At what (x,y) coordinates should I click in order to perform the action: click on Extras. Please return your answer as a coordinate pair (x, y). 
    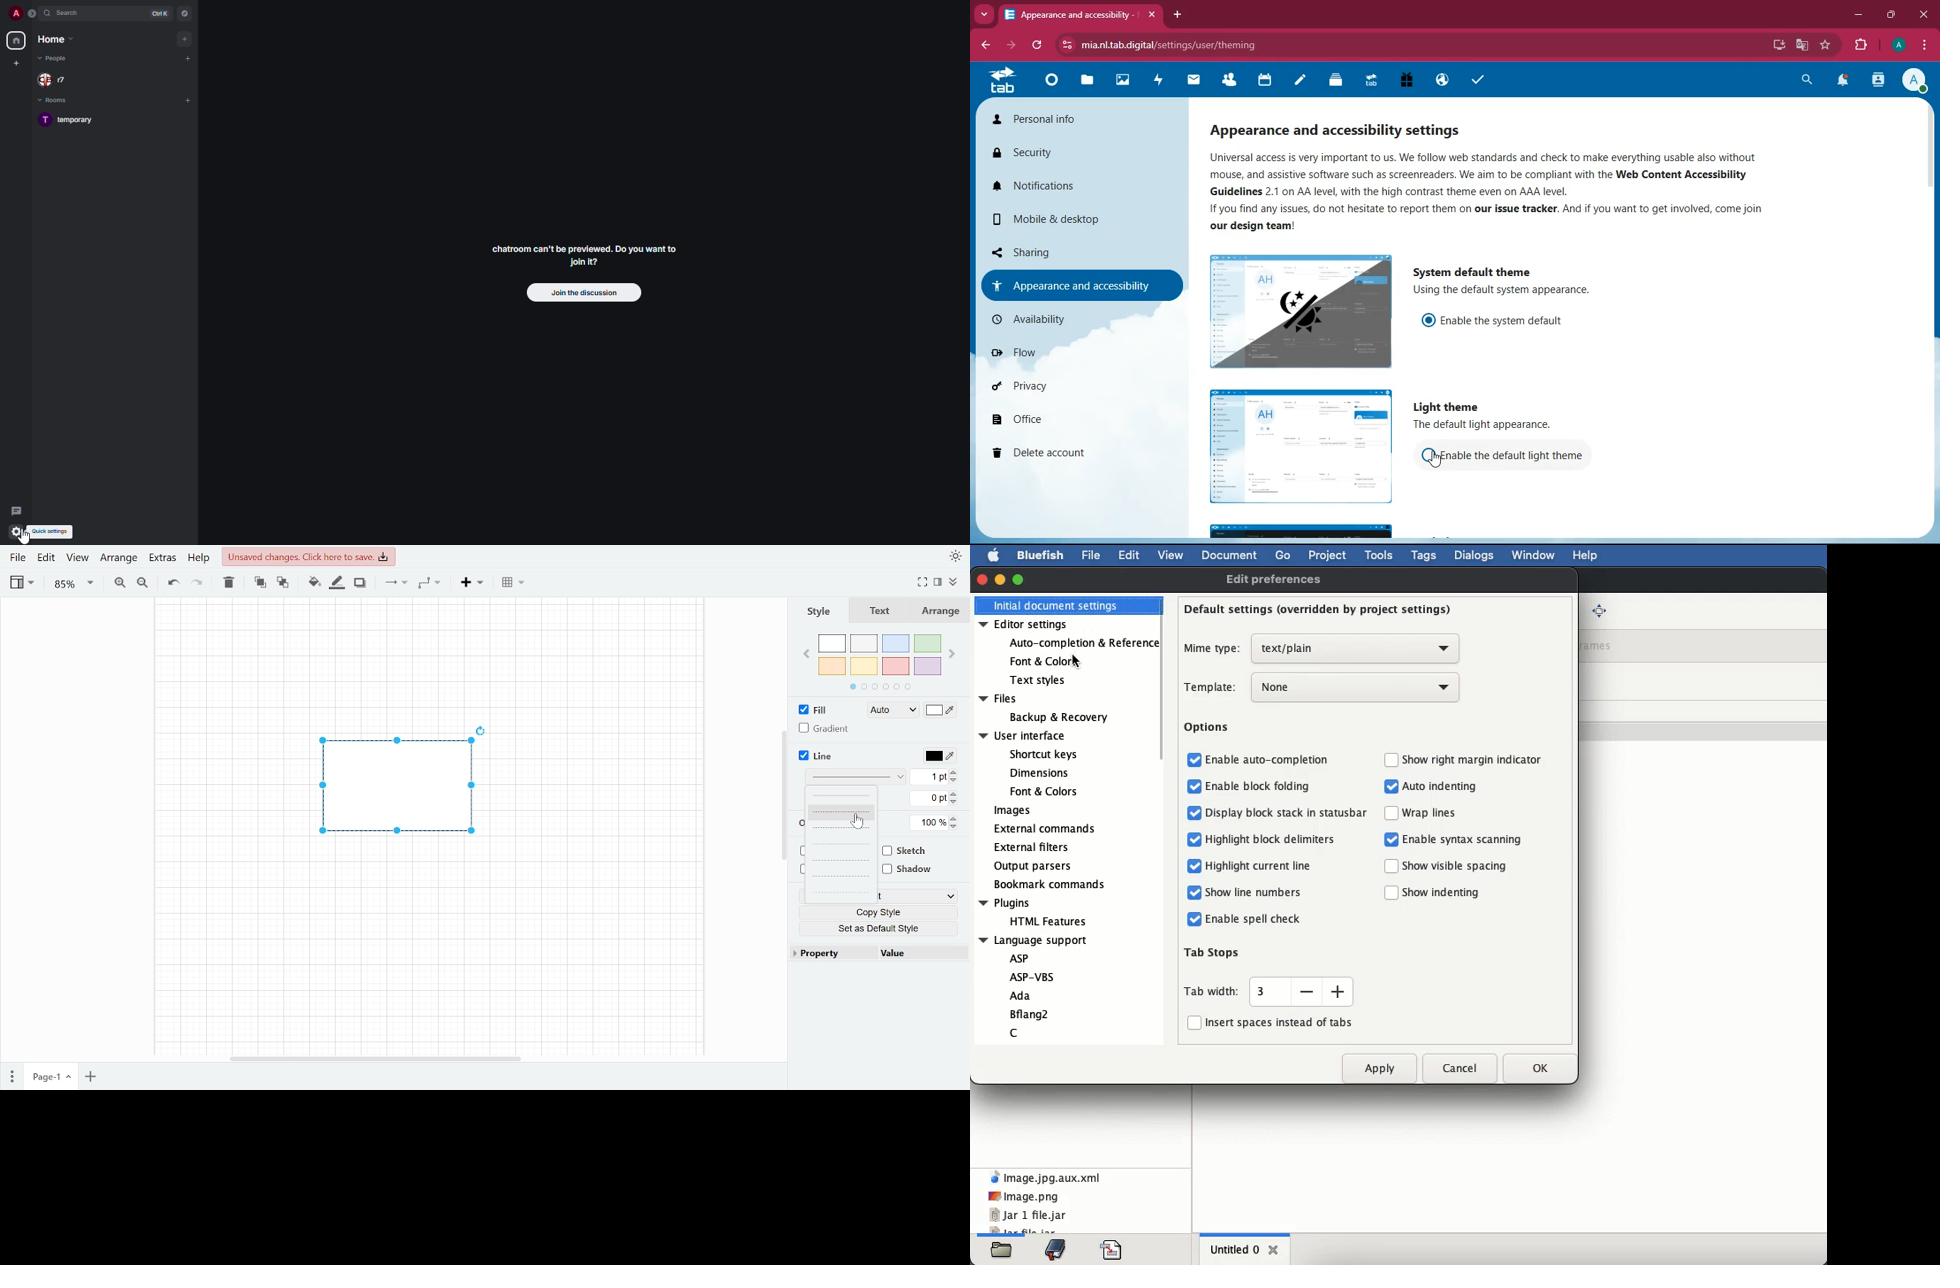
    Looking at the image, I should click on (161, 559).